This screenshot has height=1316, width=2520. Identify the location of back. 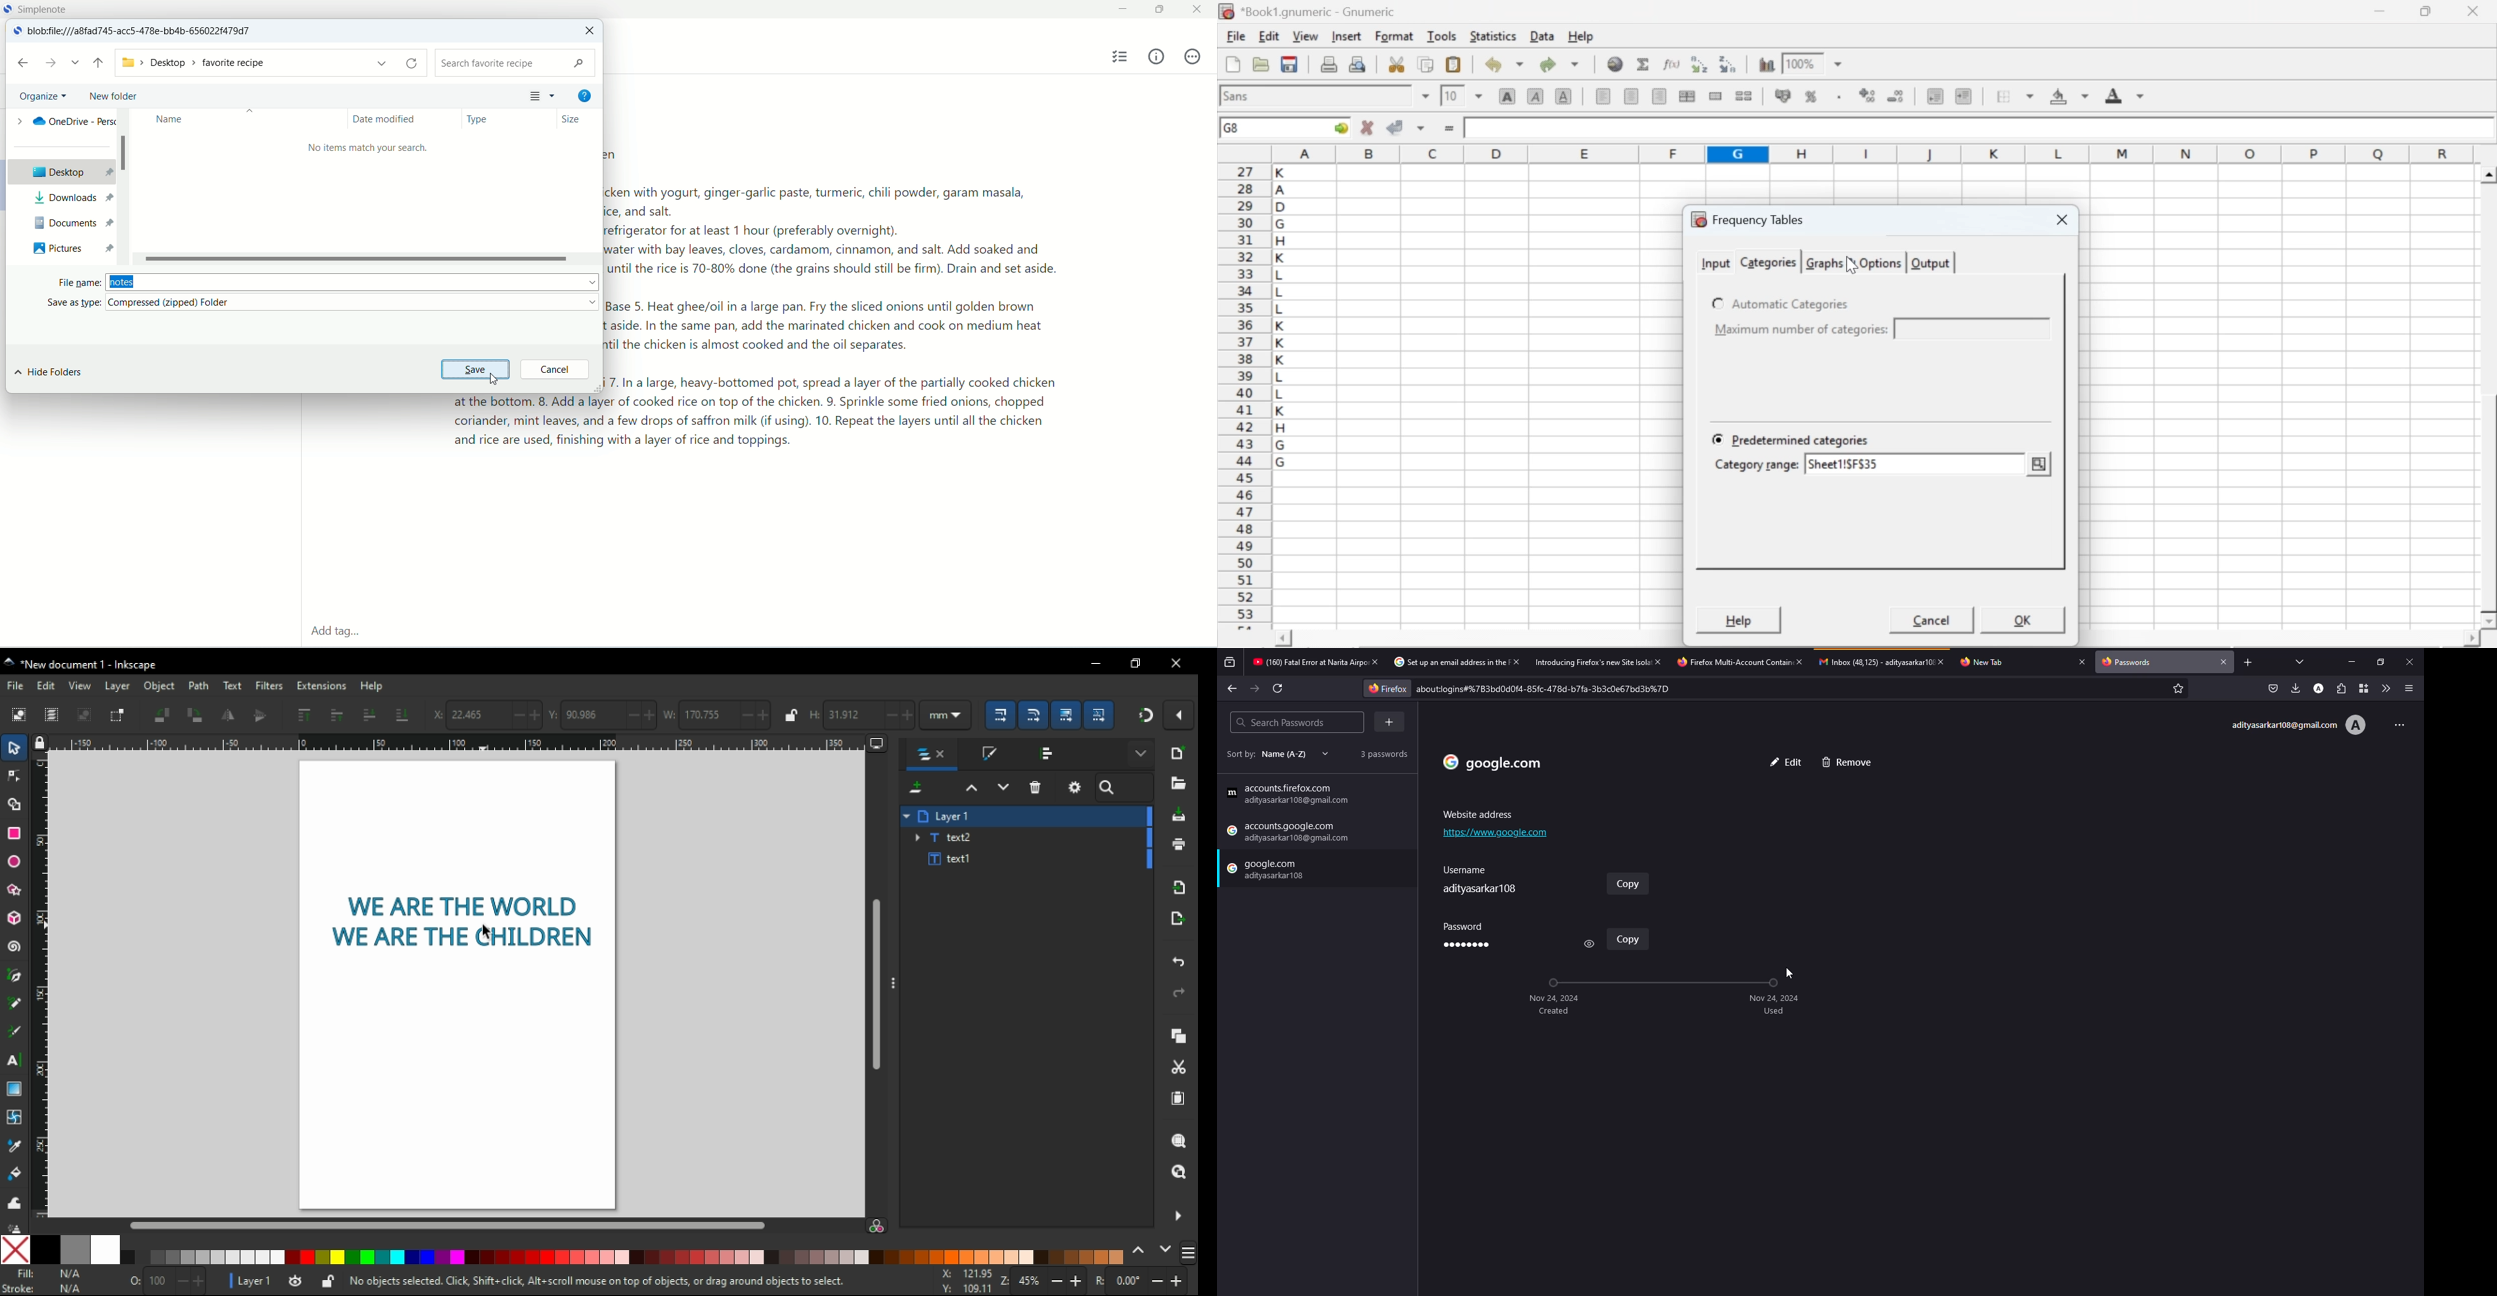
(1232, 688).